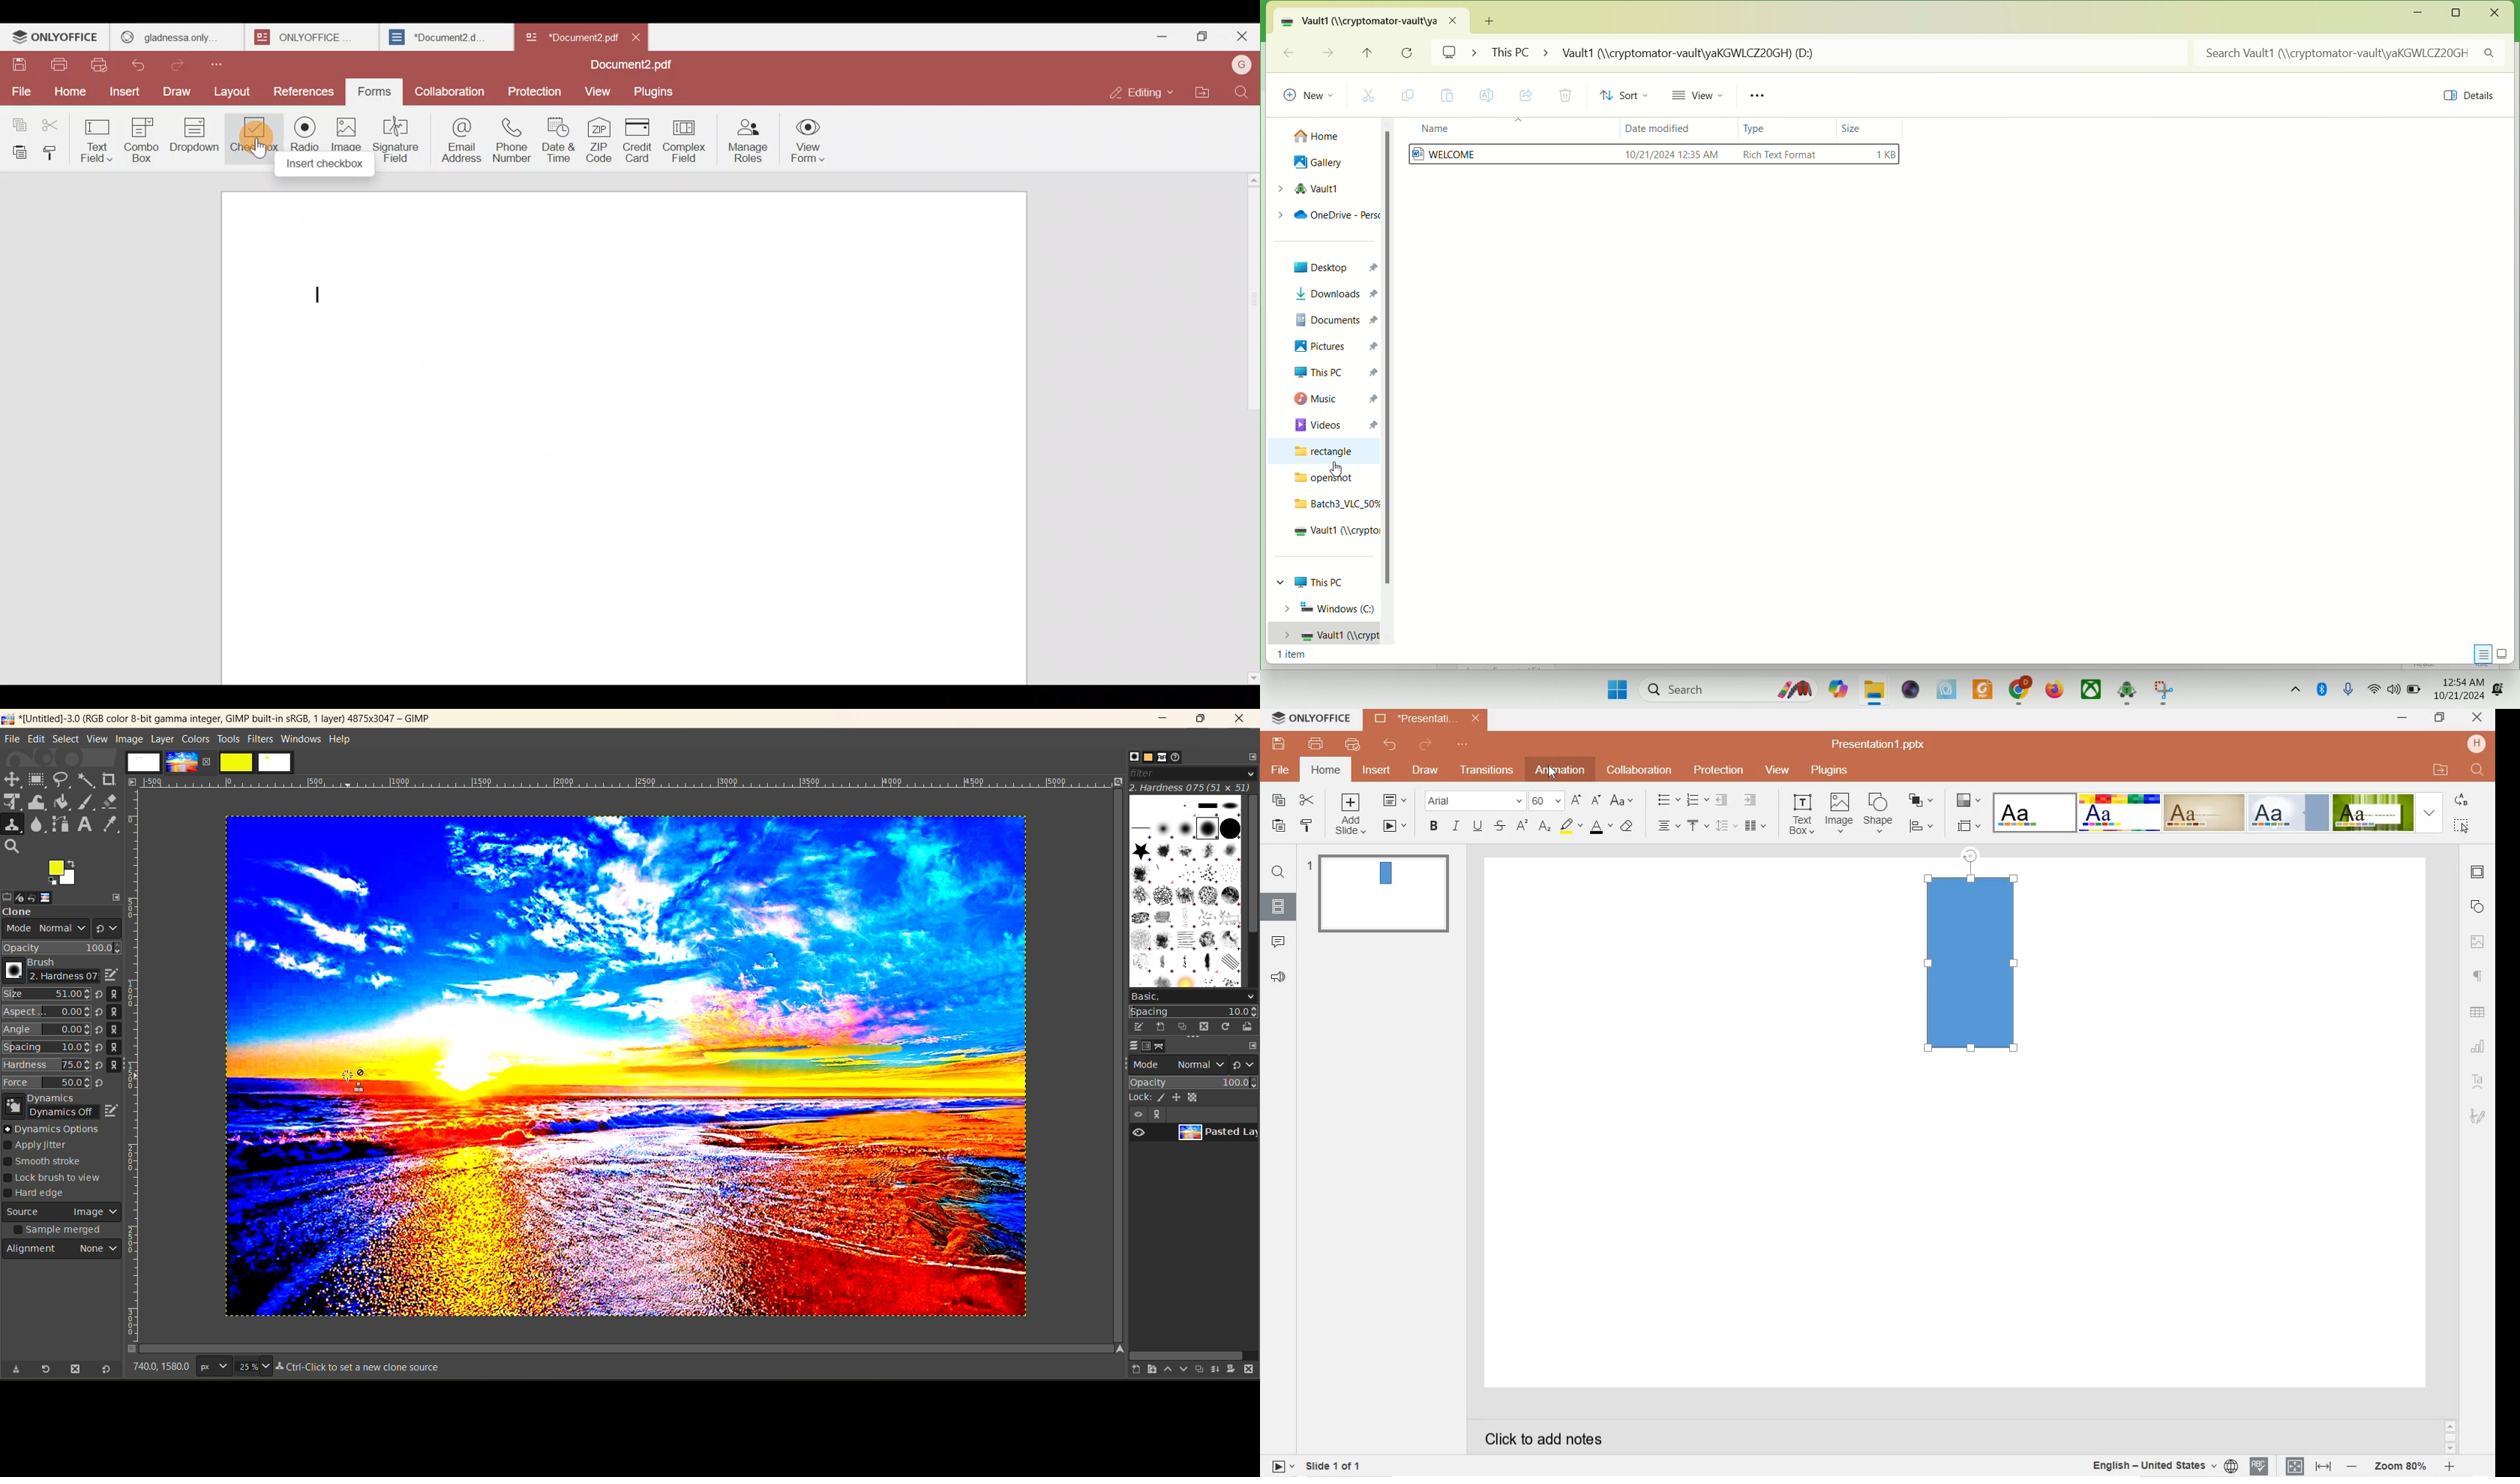 The image size is (2520, 1484). Describe the element at coordinates (97, 739) in the screenshot. I see `view` at that location.